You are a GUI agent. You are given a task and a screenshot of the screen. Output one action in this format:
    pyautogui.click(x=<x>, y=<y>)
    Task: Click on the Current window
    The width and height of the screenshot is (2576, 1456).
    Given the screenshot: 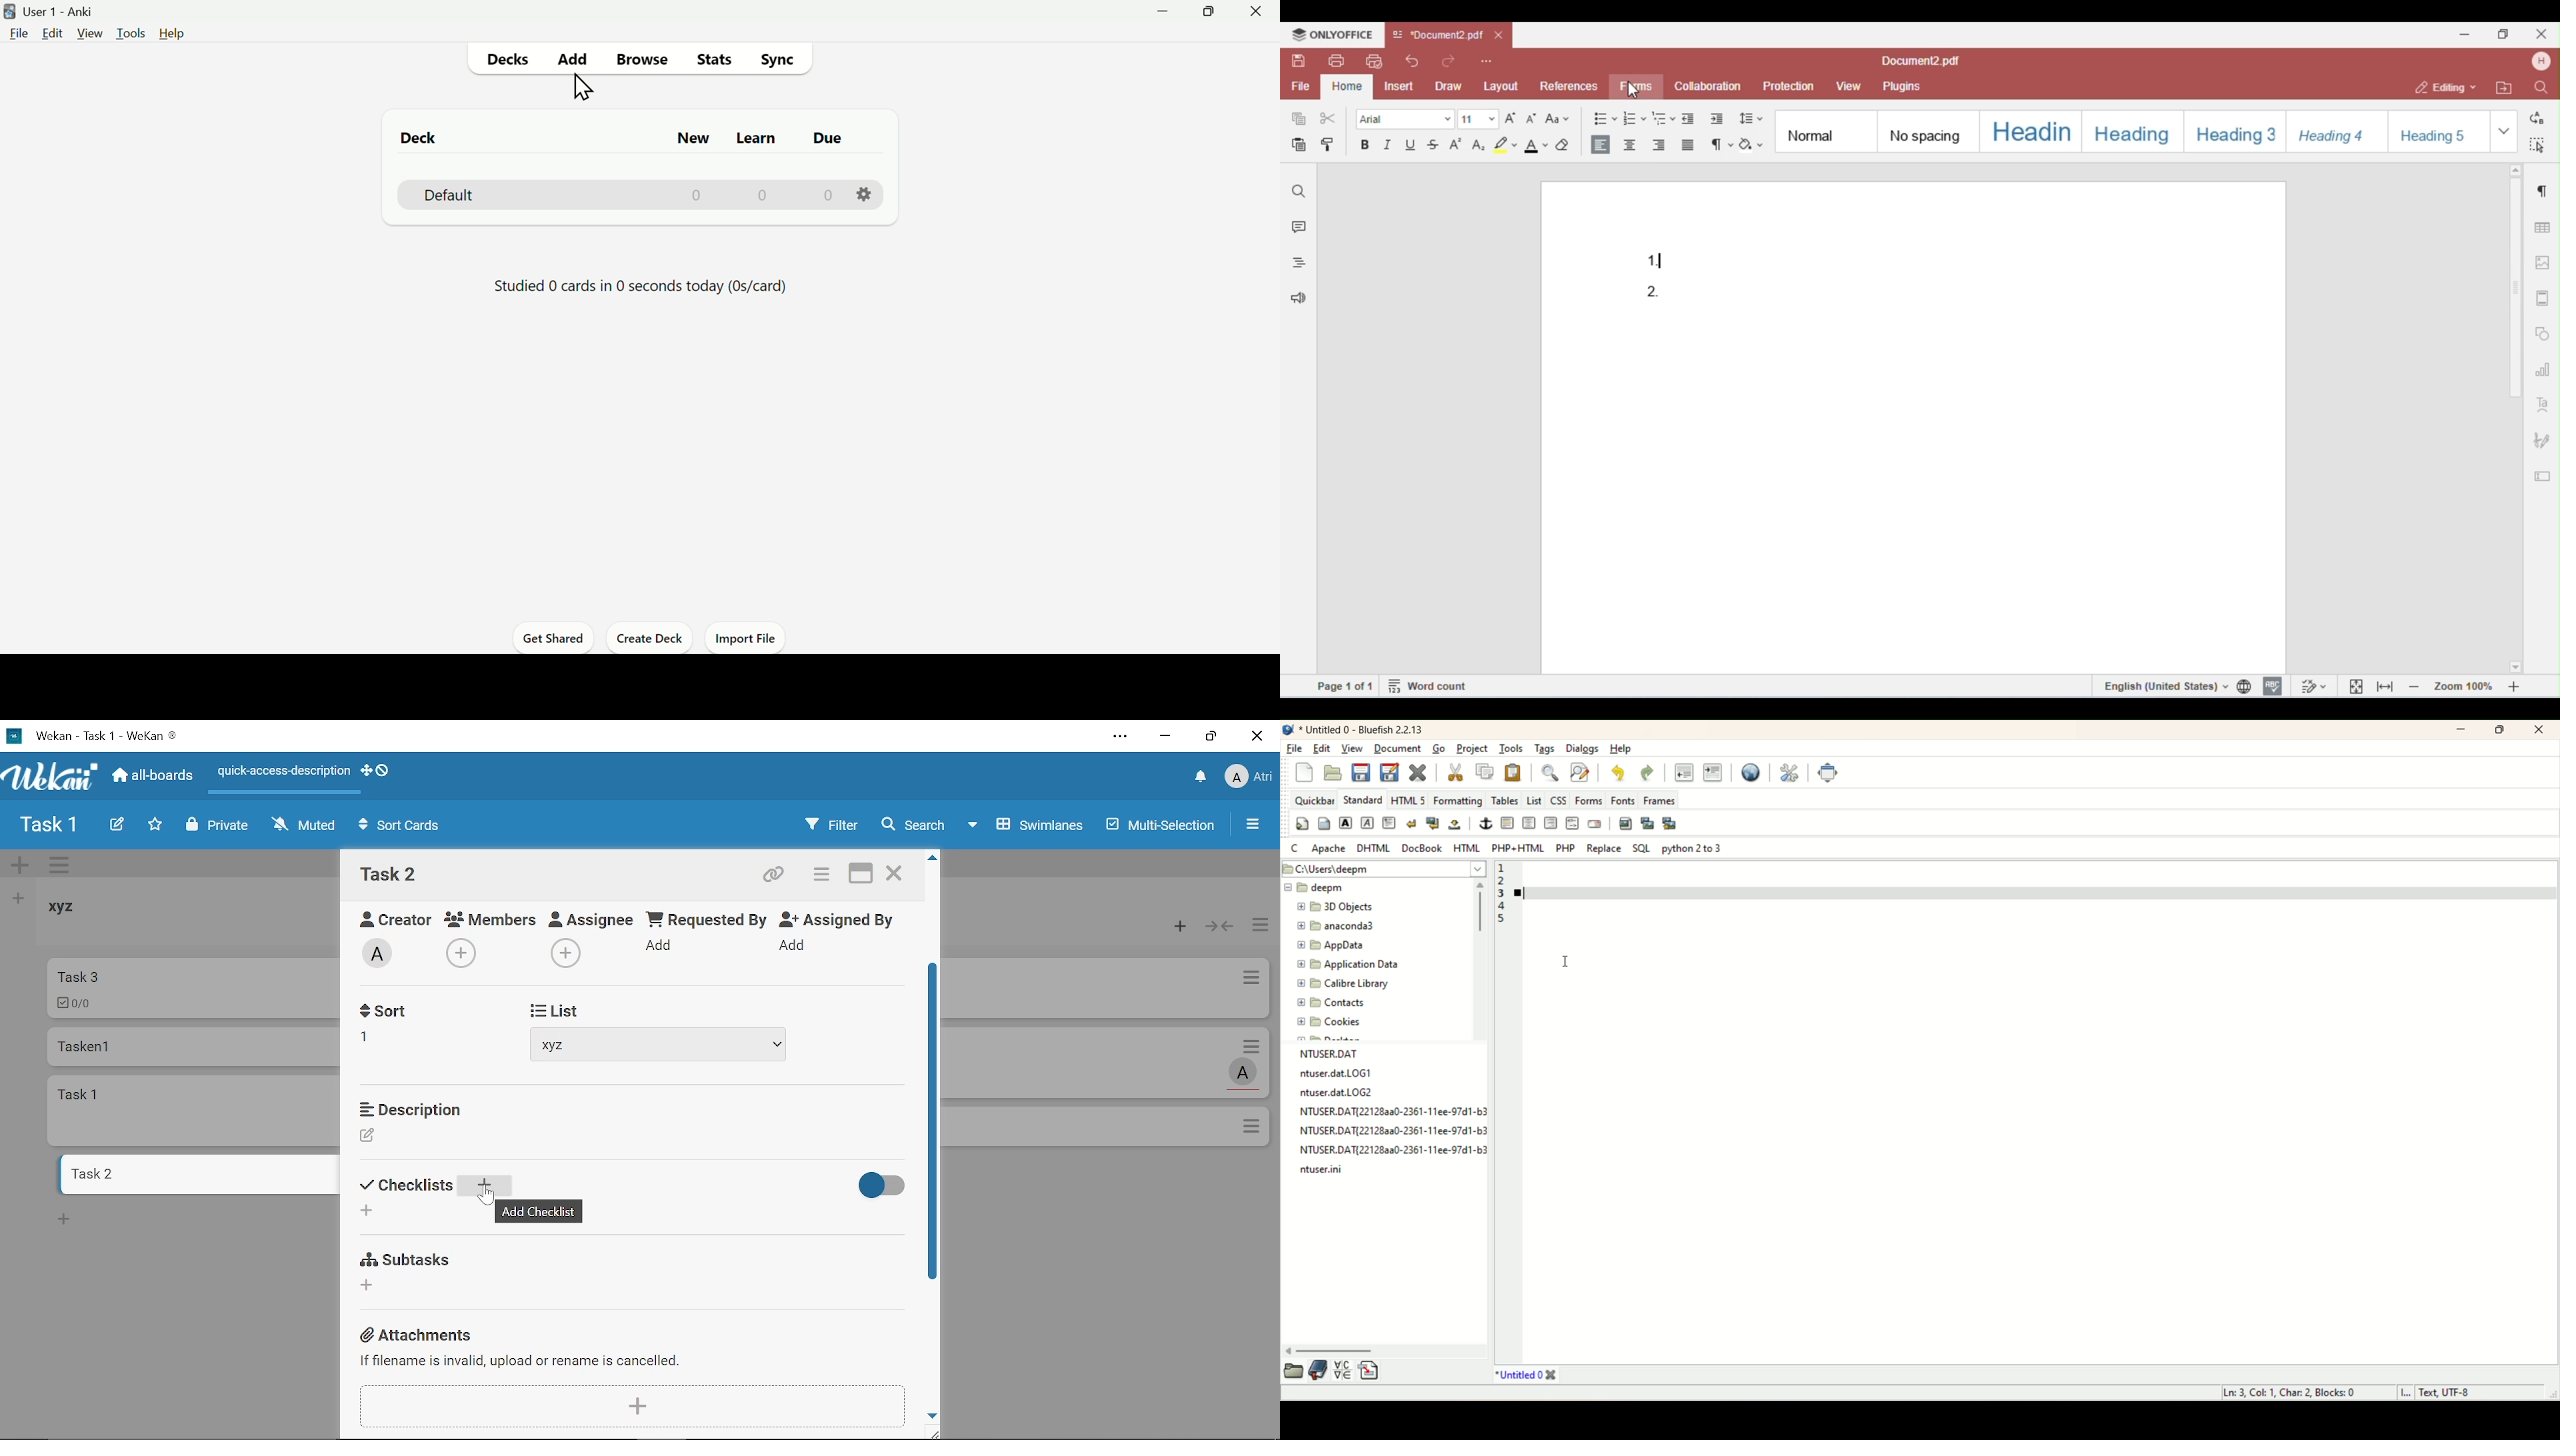 What is the action you would take?
    pyautogui.click(x=92, y=734)
    